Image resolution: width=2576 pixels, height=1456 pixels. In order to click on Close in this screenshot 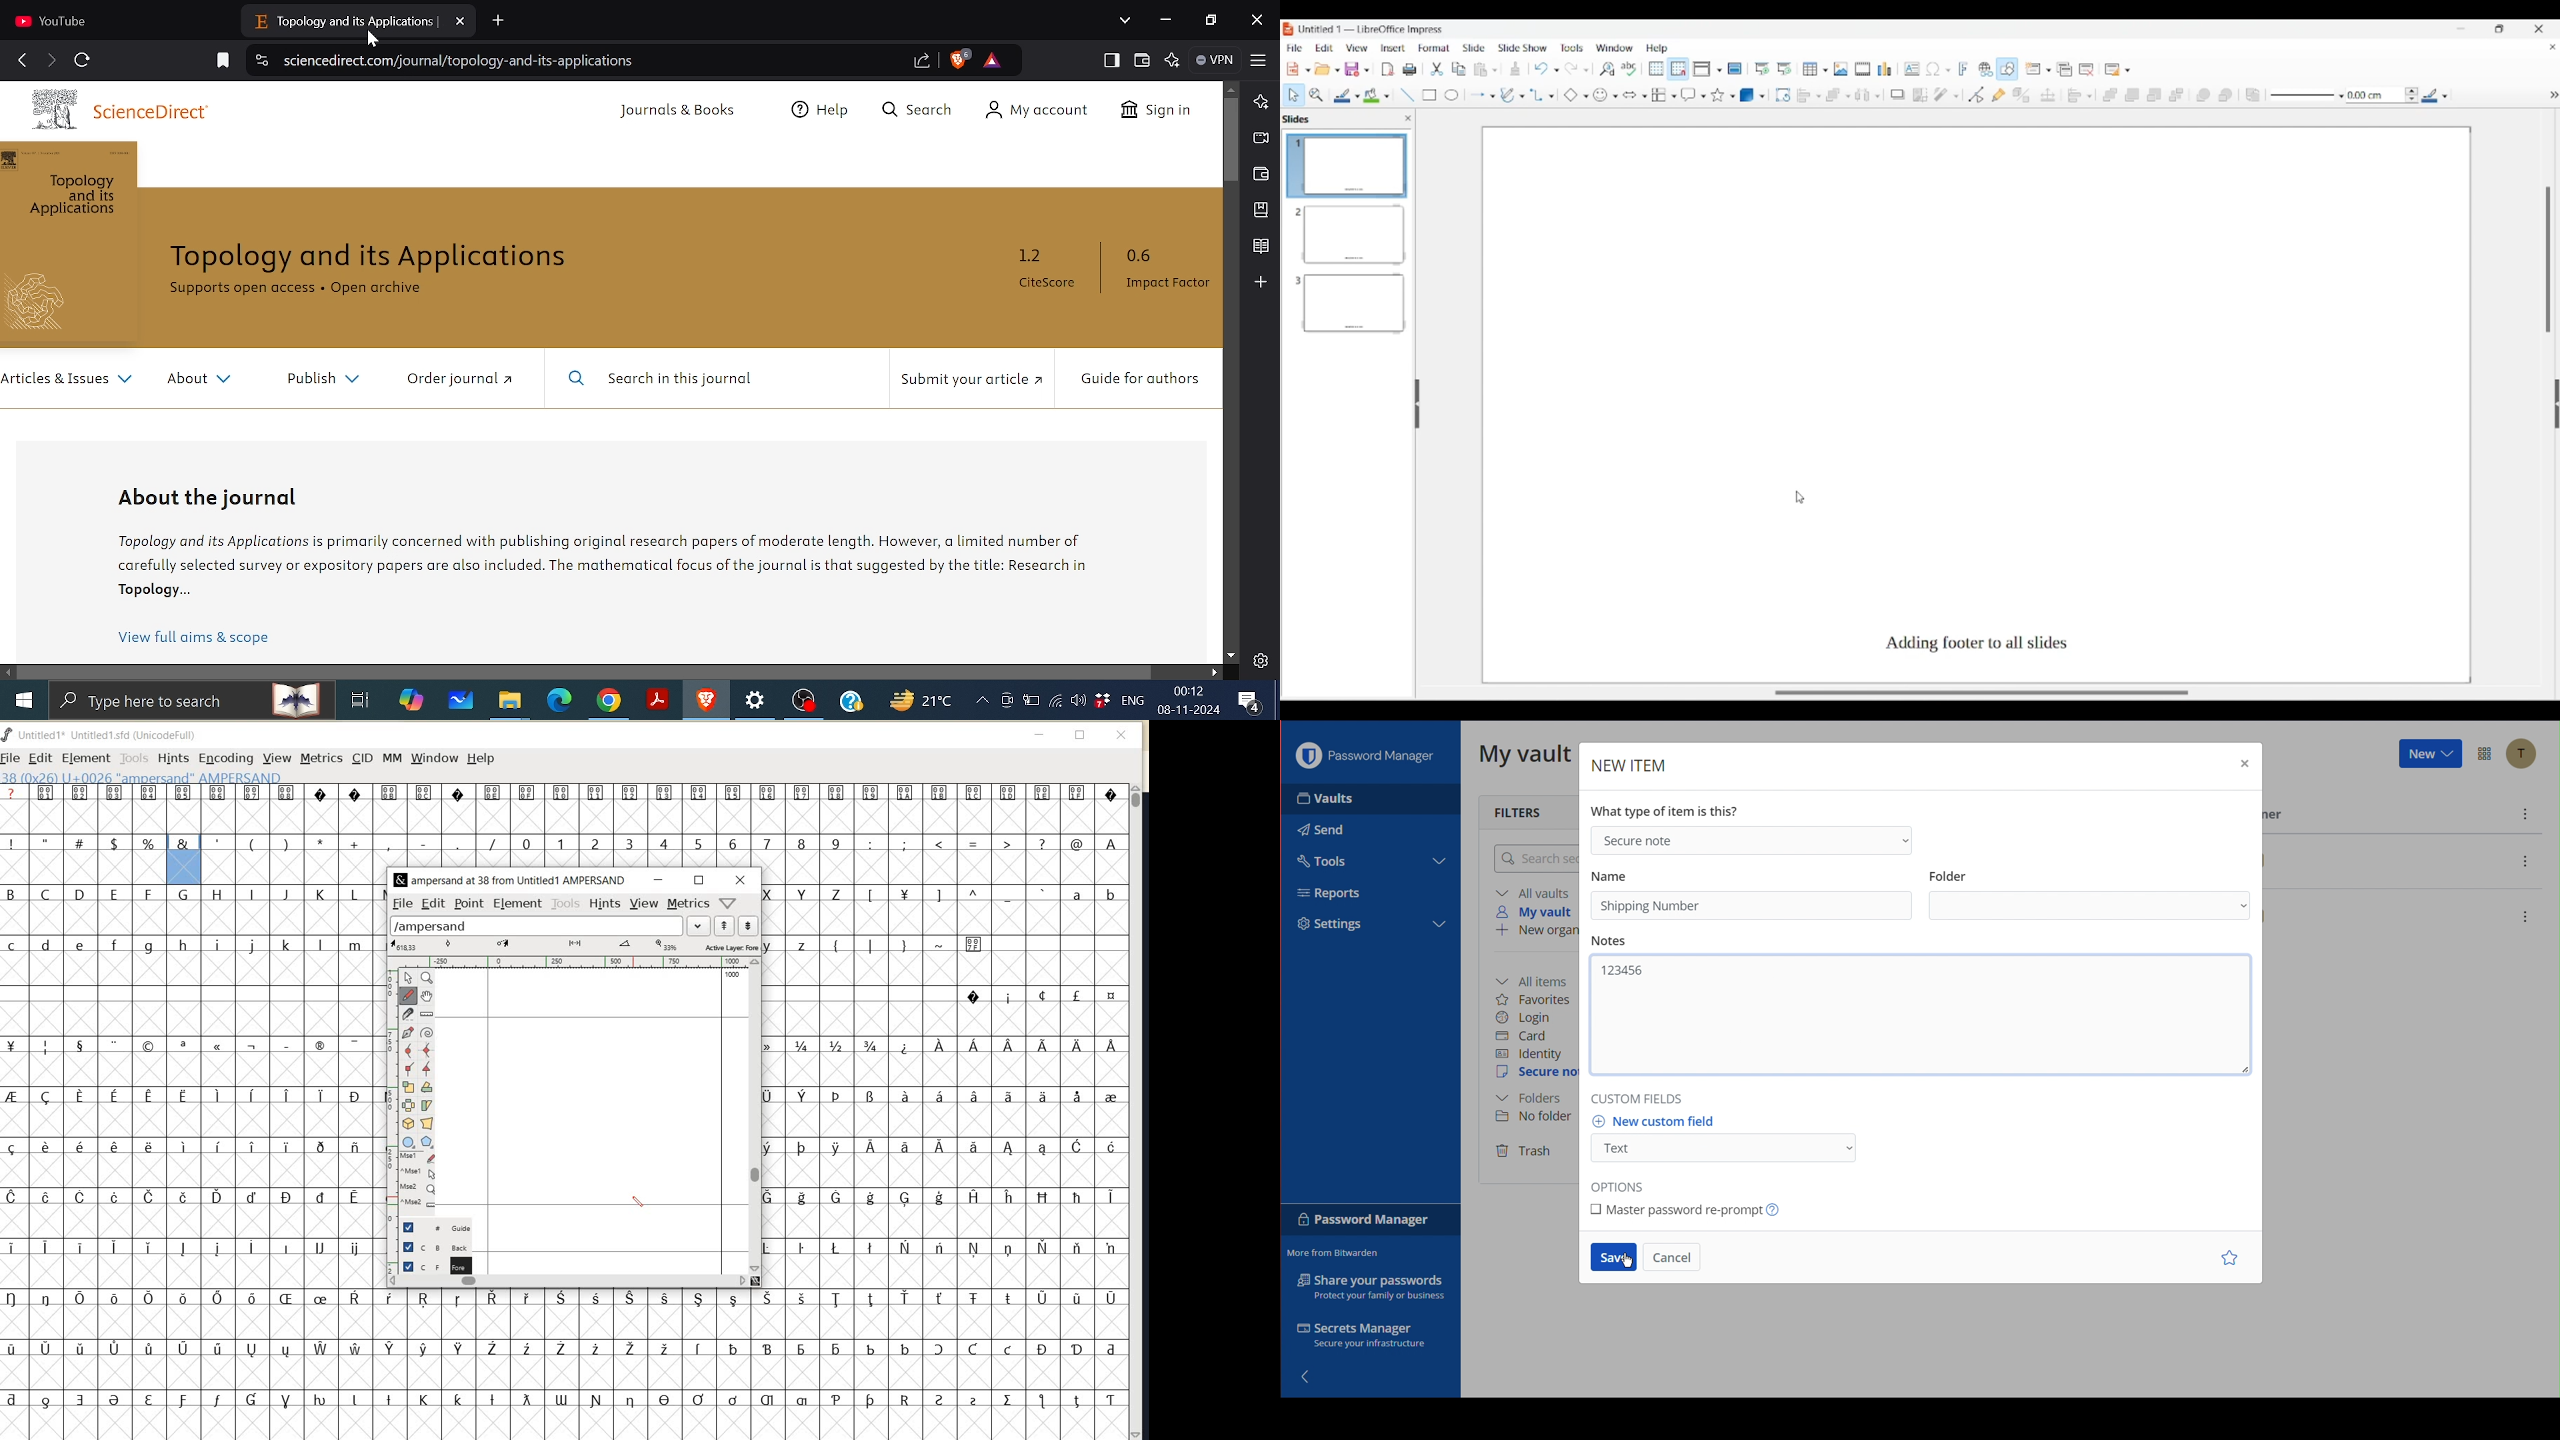, I will do `click(2243, 762)`.